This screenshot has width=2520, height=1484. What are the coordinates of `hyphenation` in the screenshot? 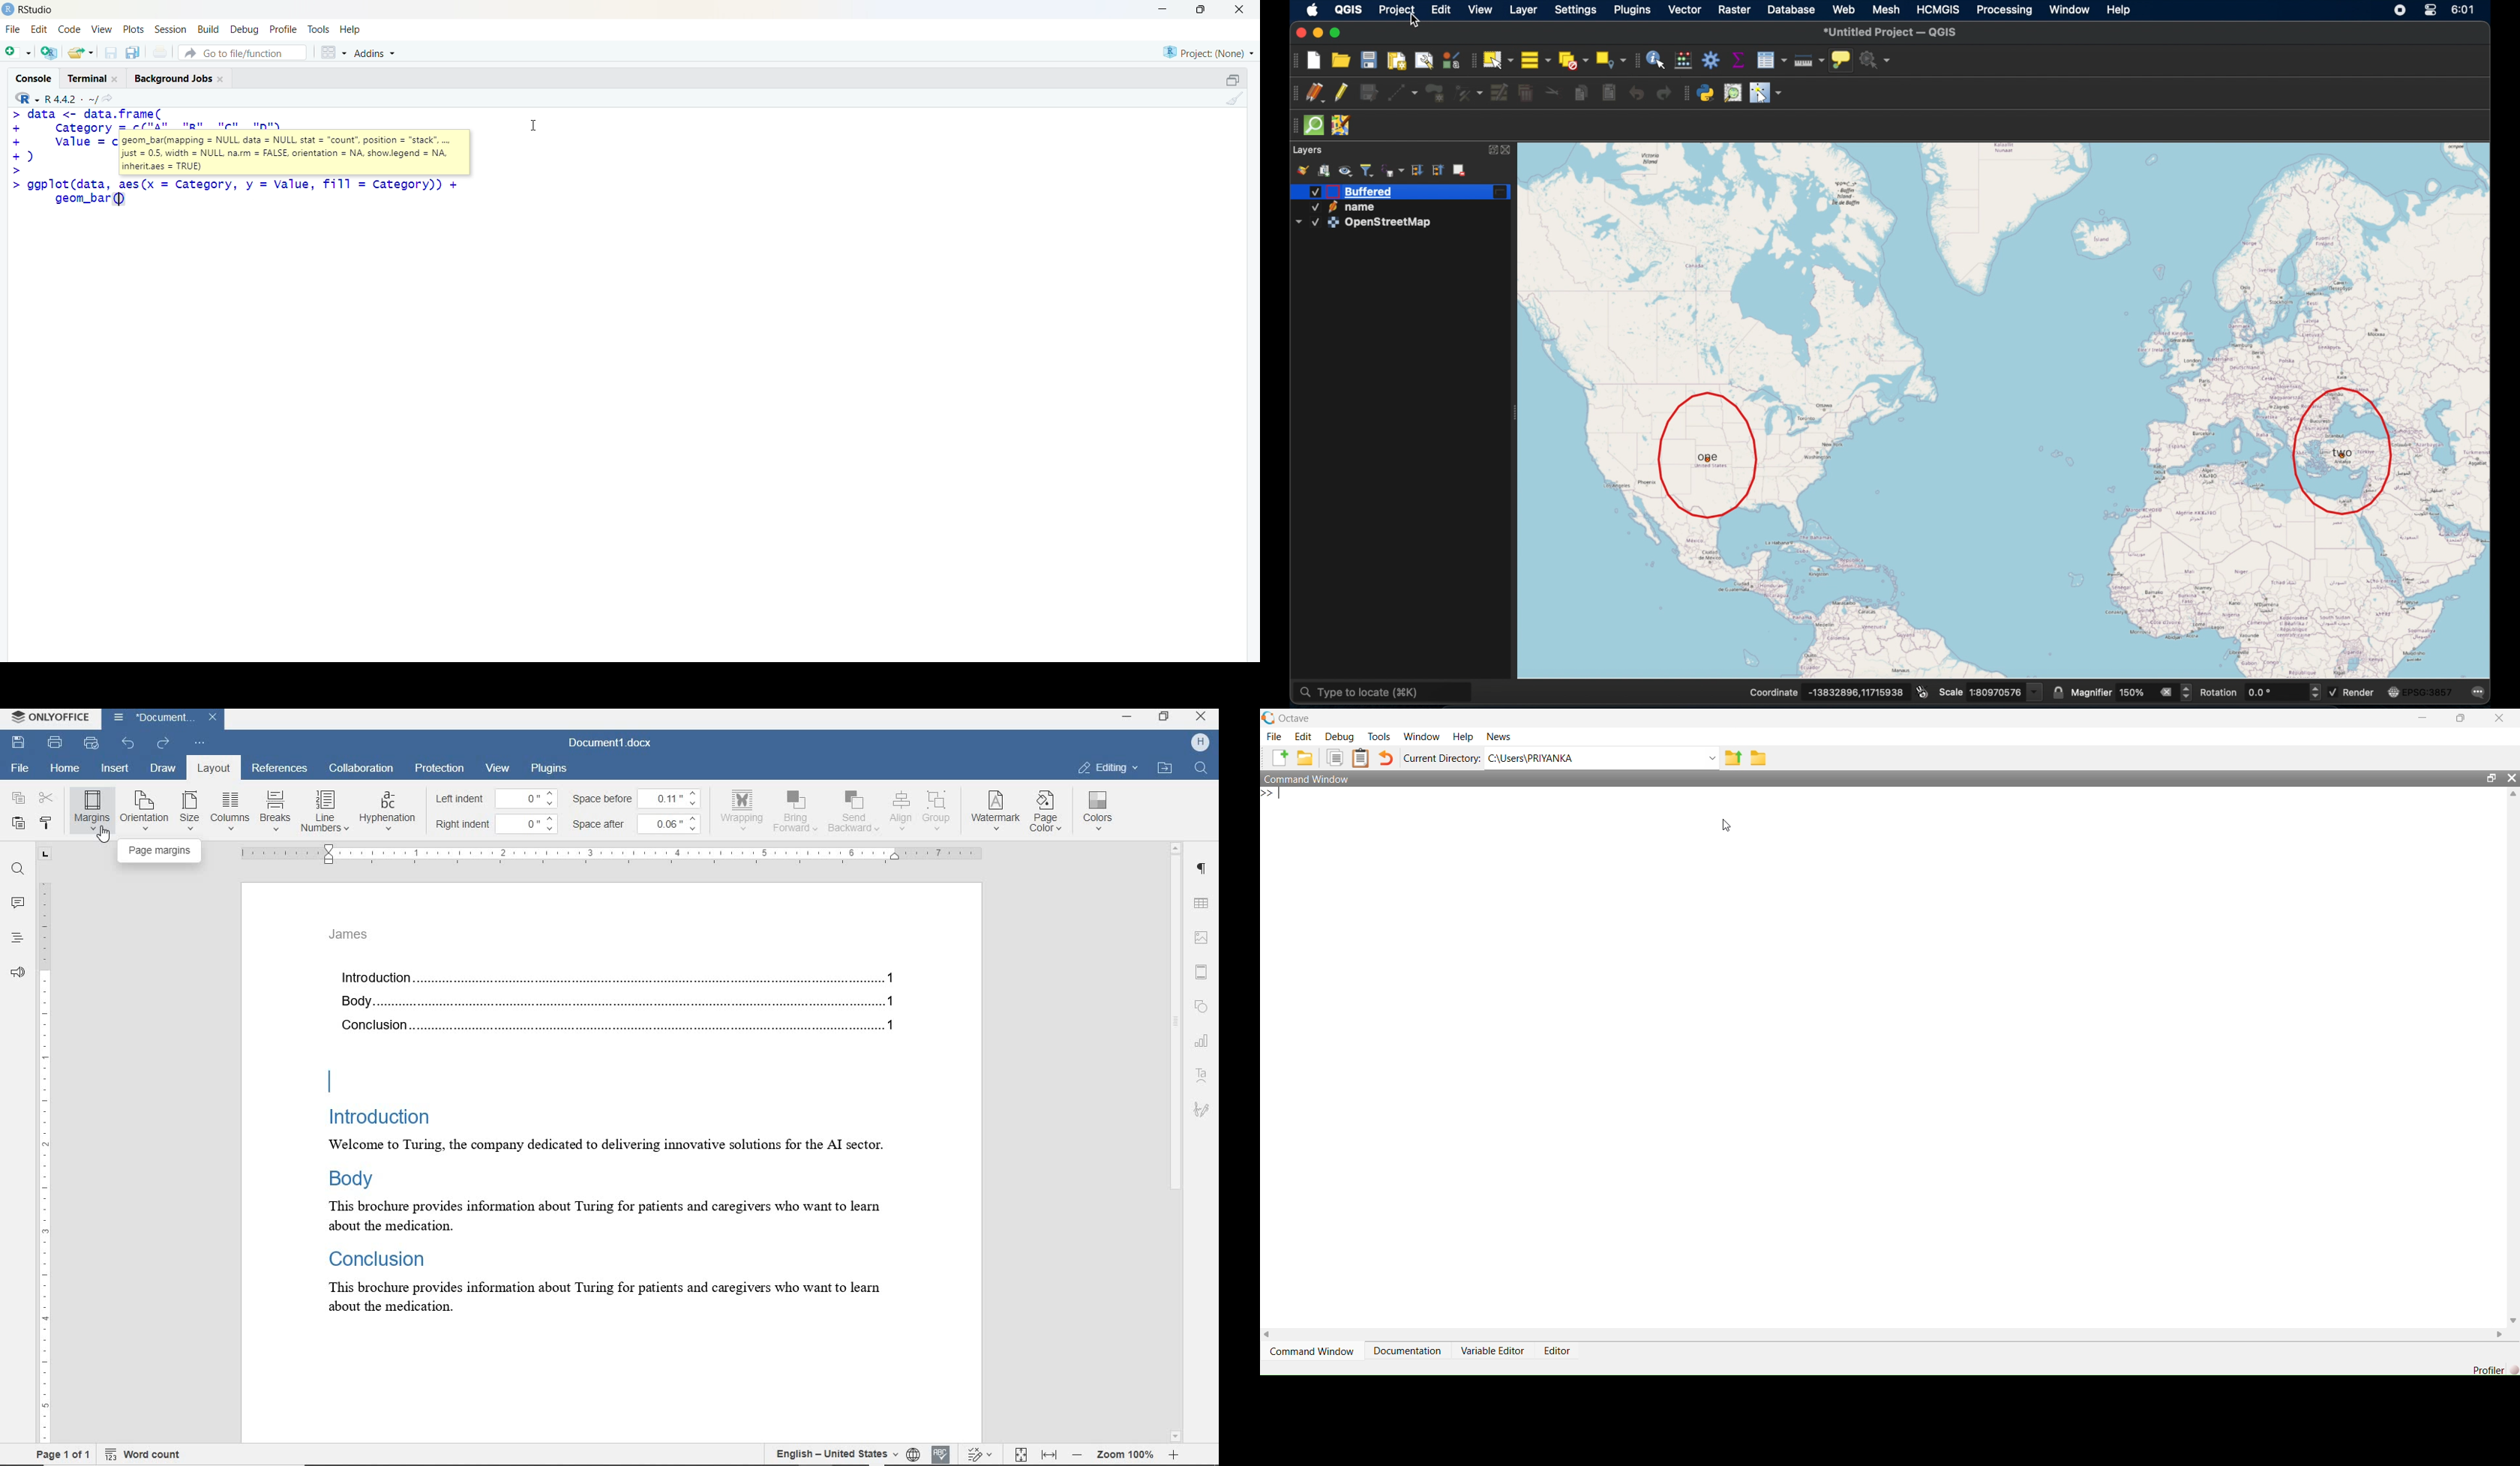 It's located at (387, 812).